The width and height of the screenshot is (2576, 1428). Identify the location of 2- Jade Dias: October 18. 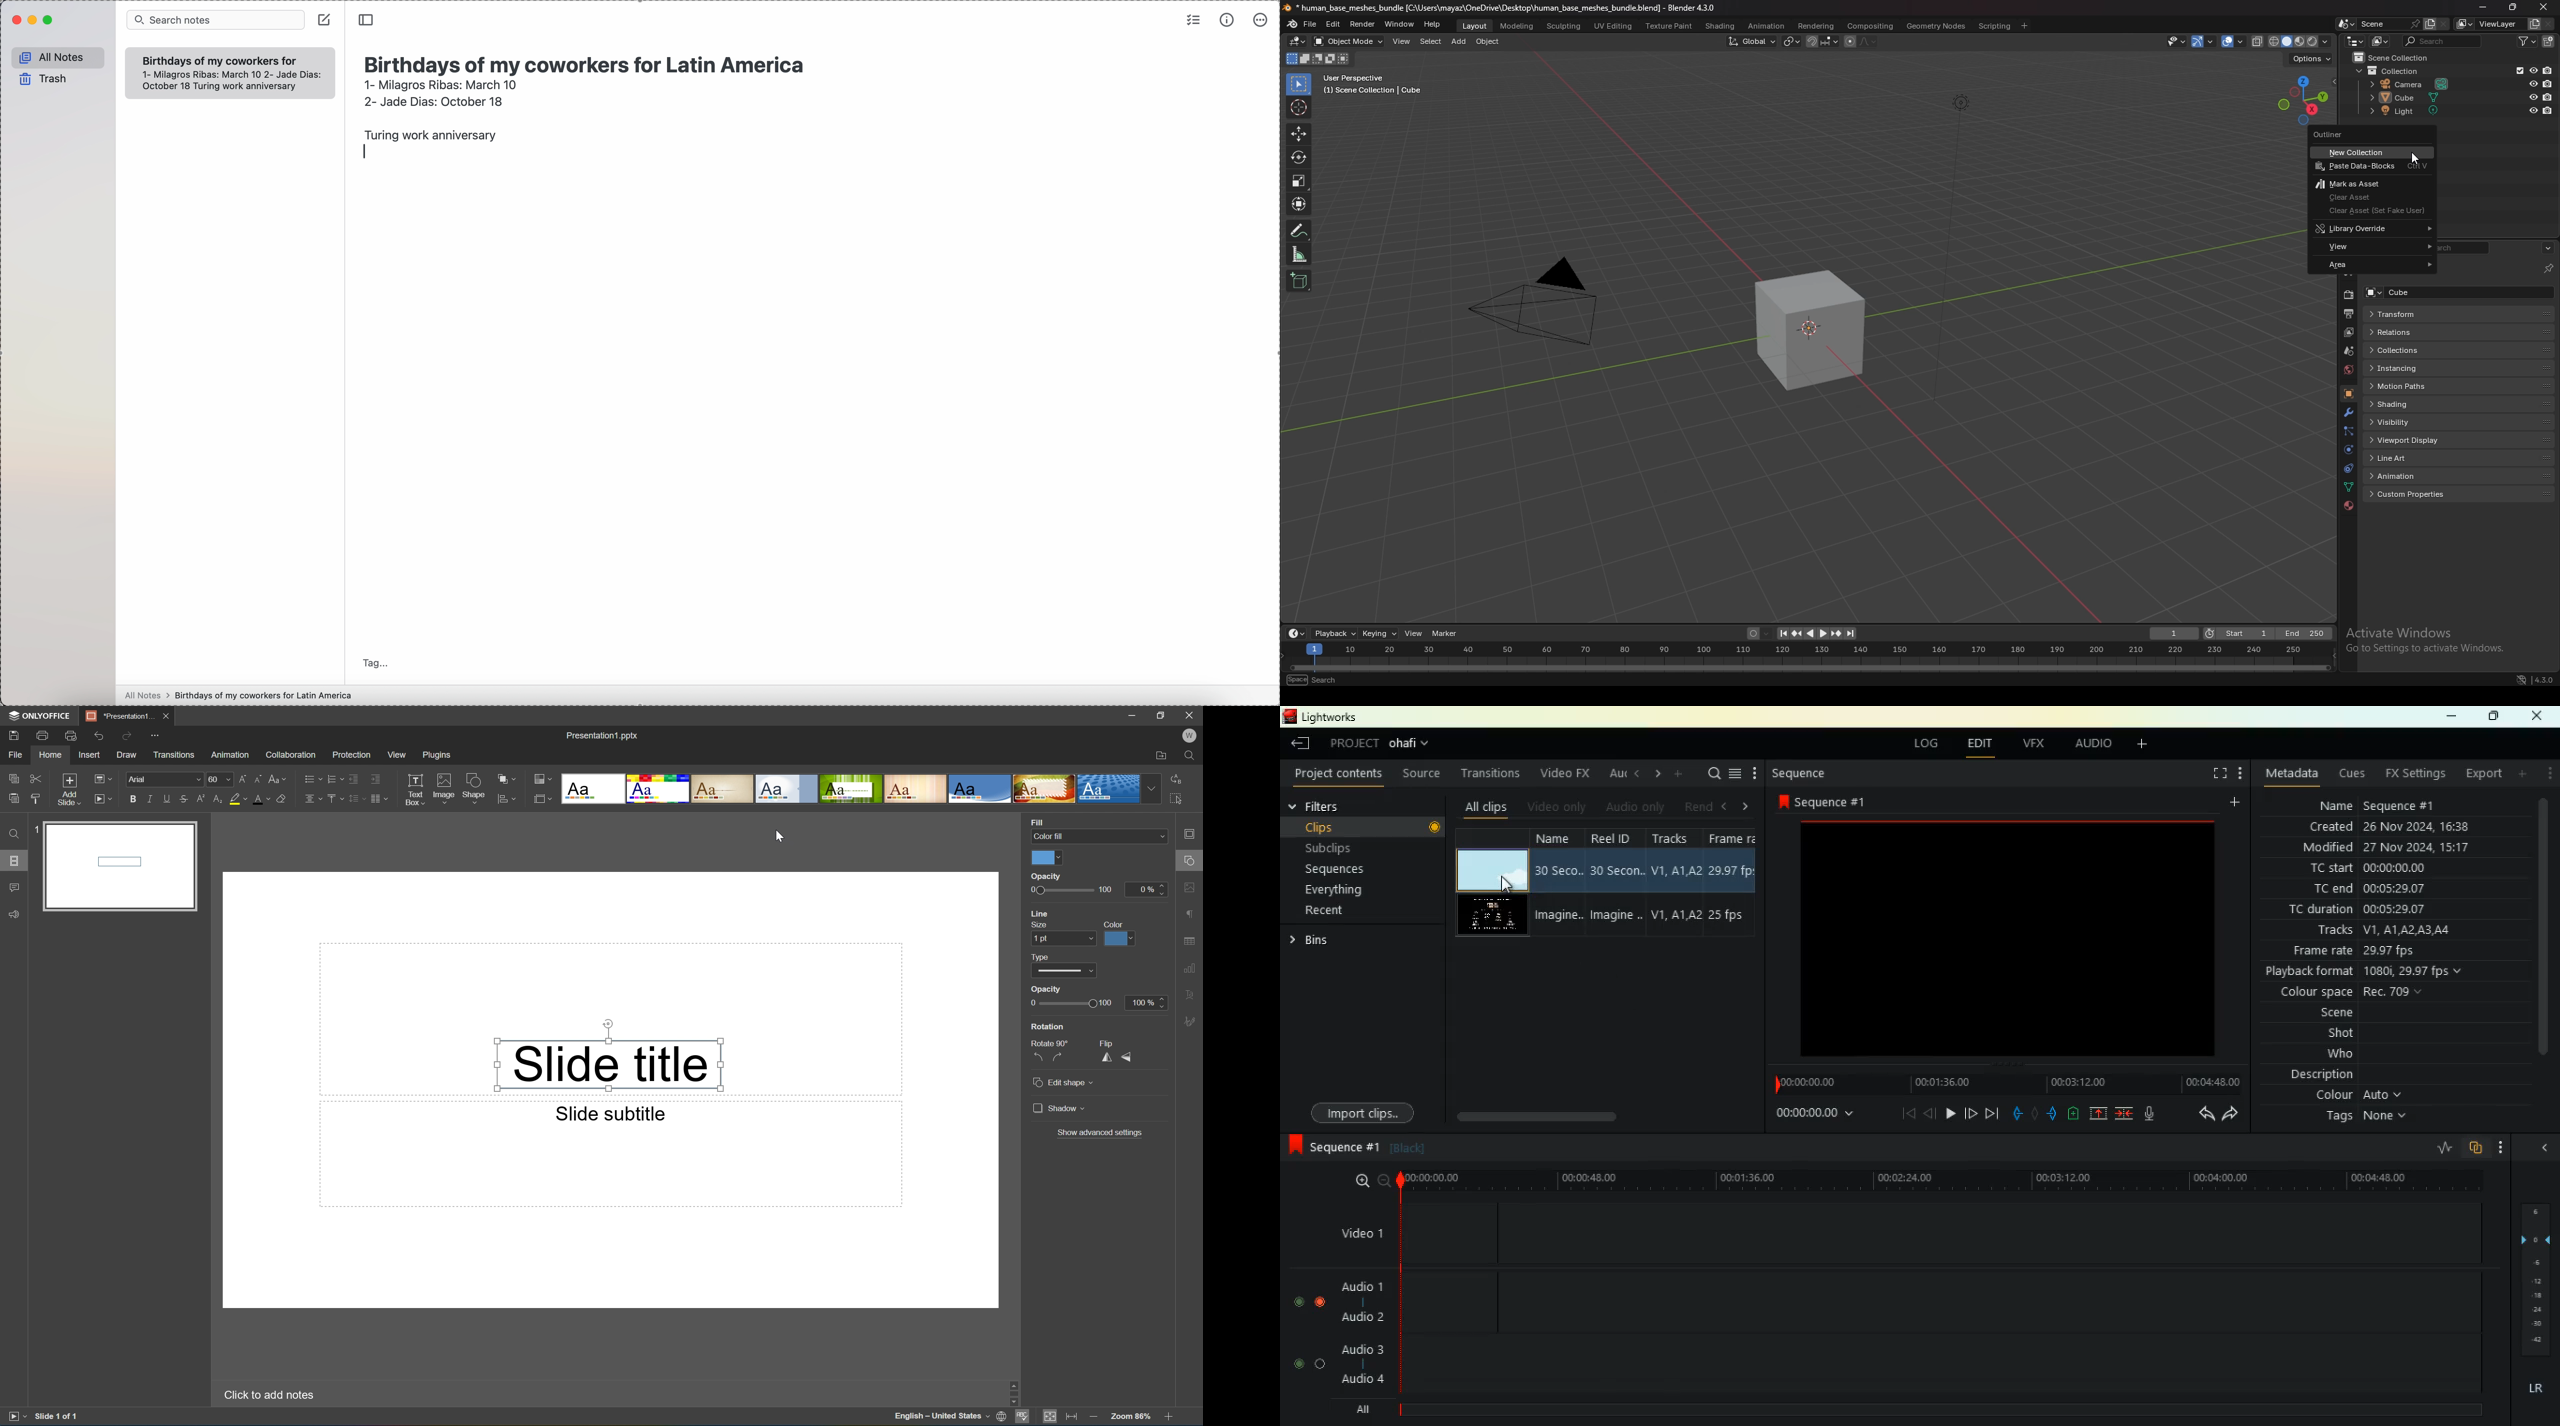
(432, 100).